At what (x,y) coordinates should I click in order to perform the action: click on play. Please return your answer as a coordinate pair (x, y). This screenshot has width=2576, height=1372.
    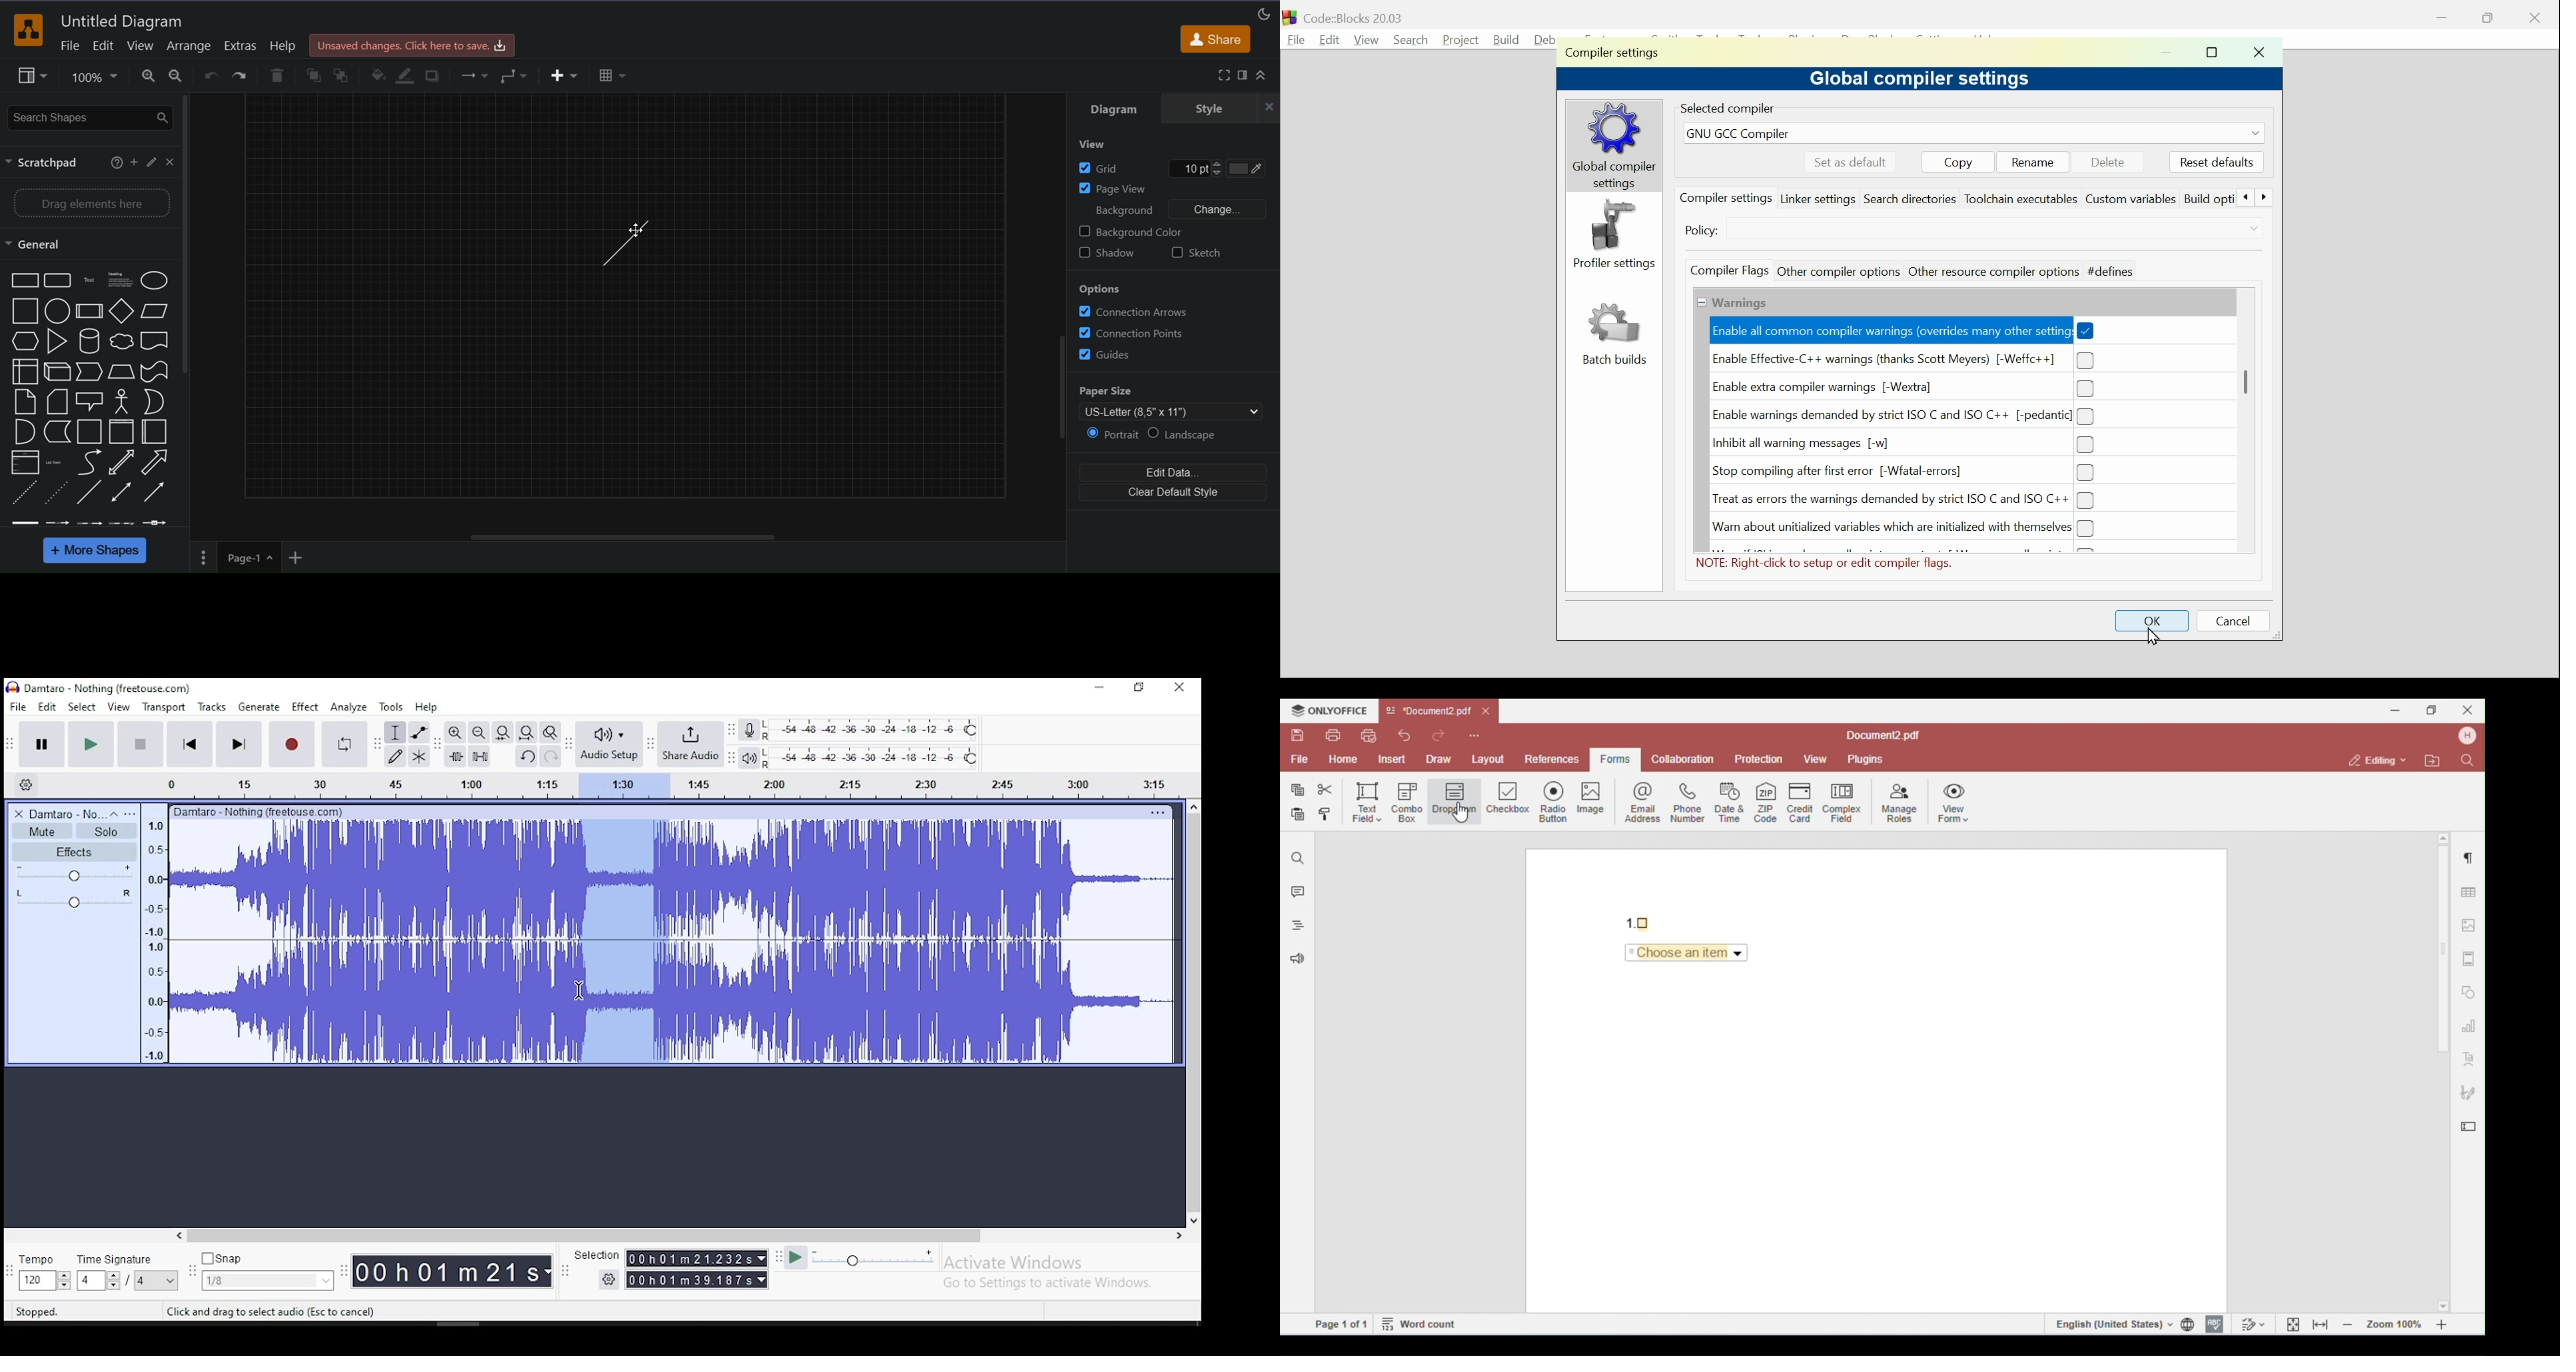
    Looking at the image, I should click on (90, 745).